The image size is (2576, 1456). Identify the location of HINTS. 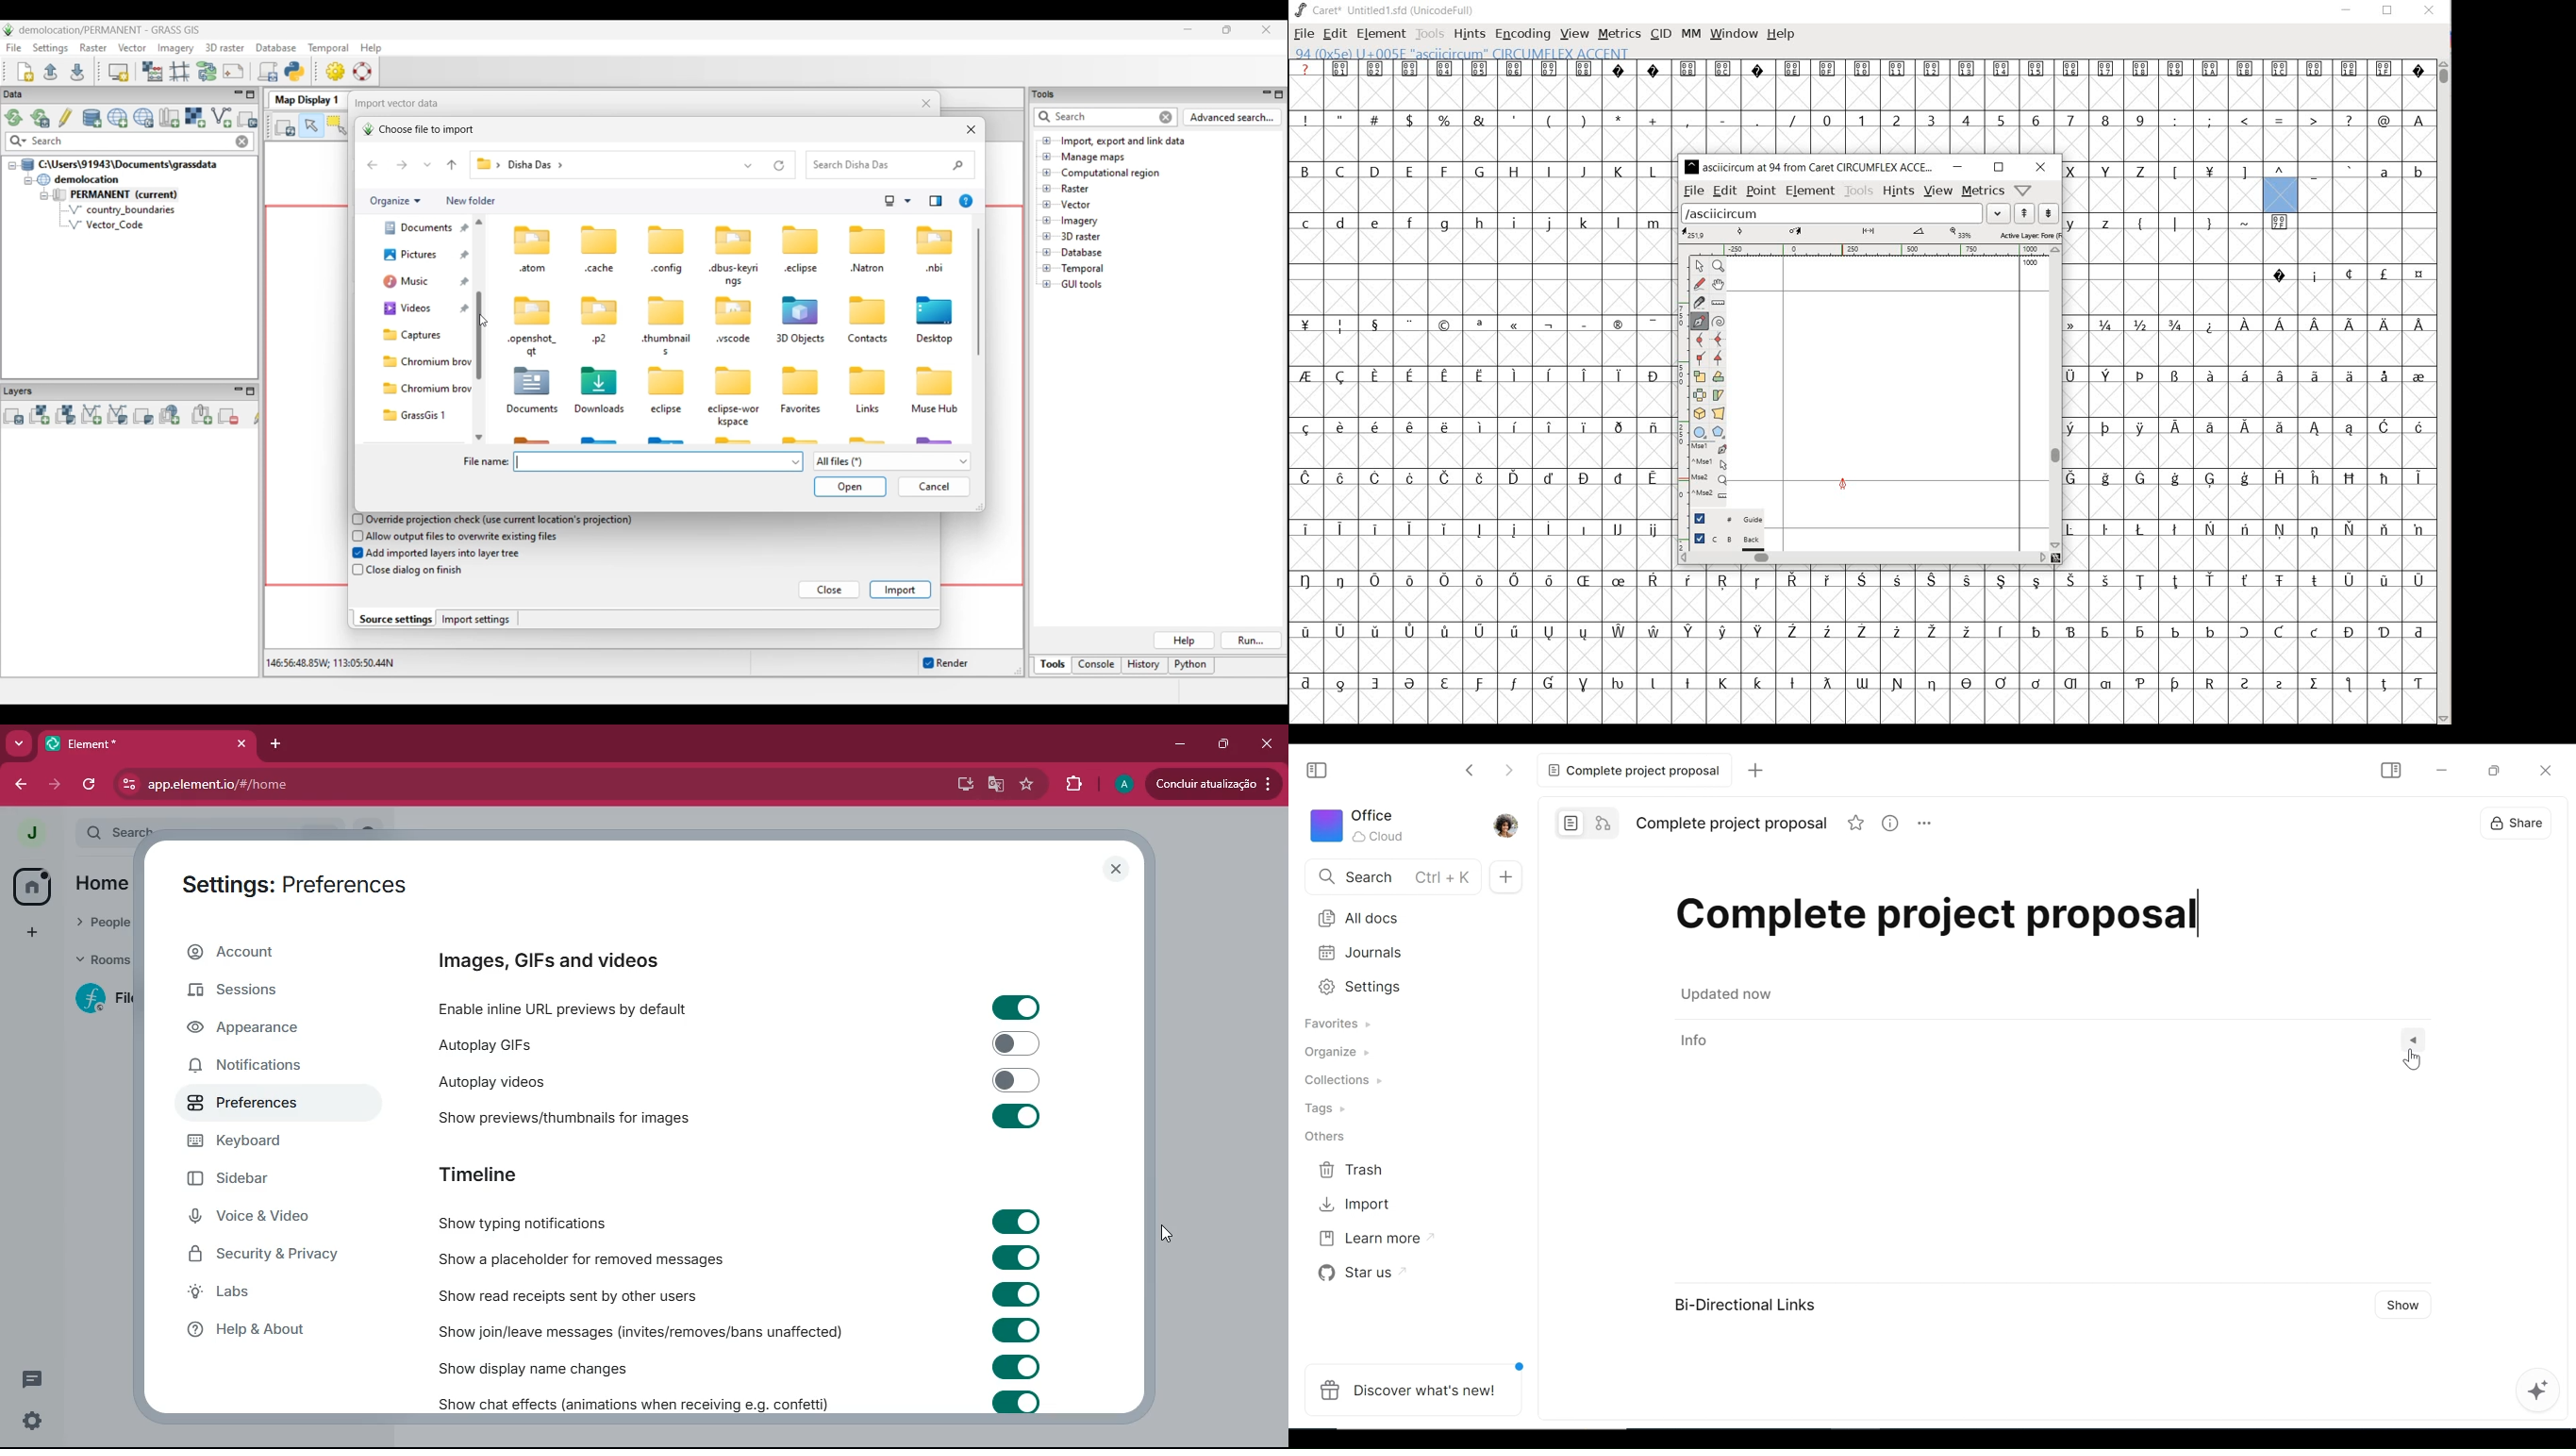
(1470, 33).